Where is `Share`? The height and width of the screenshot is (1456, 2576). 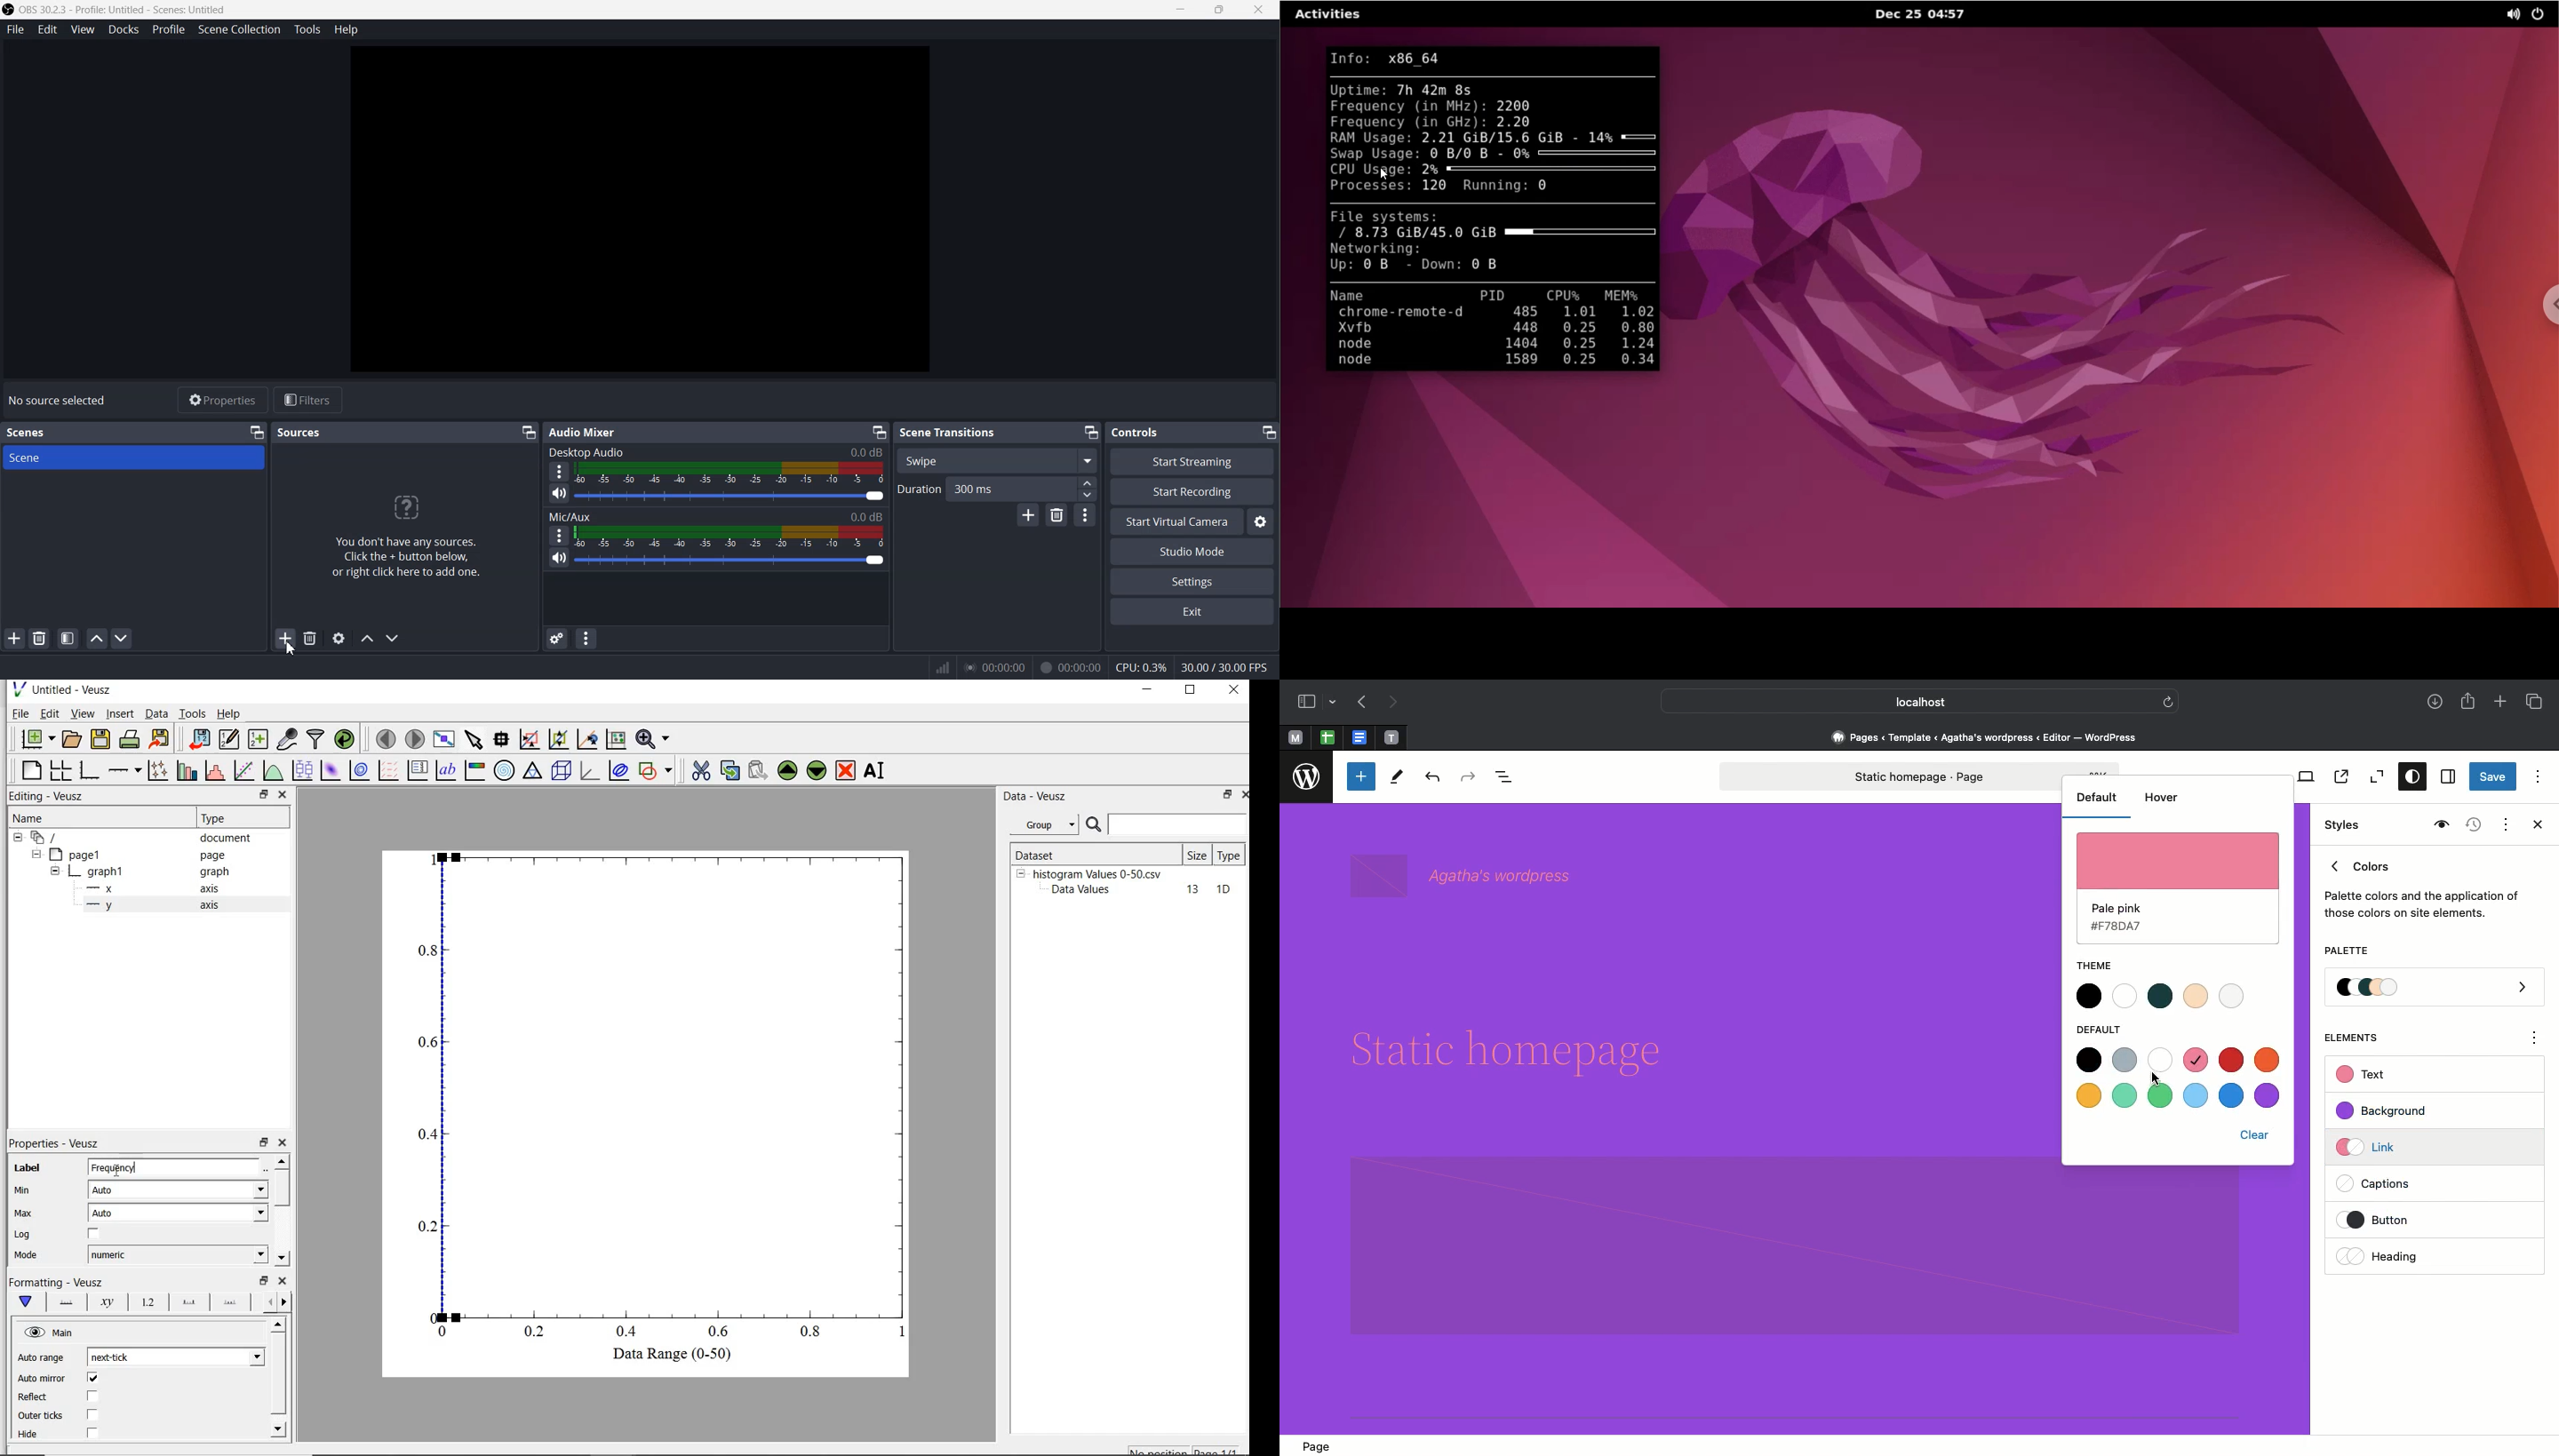
Share is located at coordinates (2469, 701).